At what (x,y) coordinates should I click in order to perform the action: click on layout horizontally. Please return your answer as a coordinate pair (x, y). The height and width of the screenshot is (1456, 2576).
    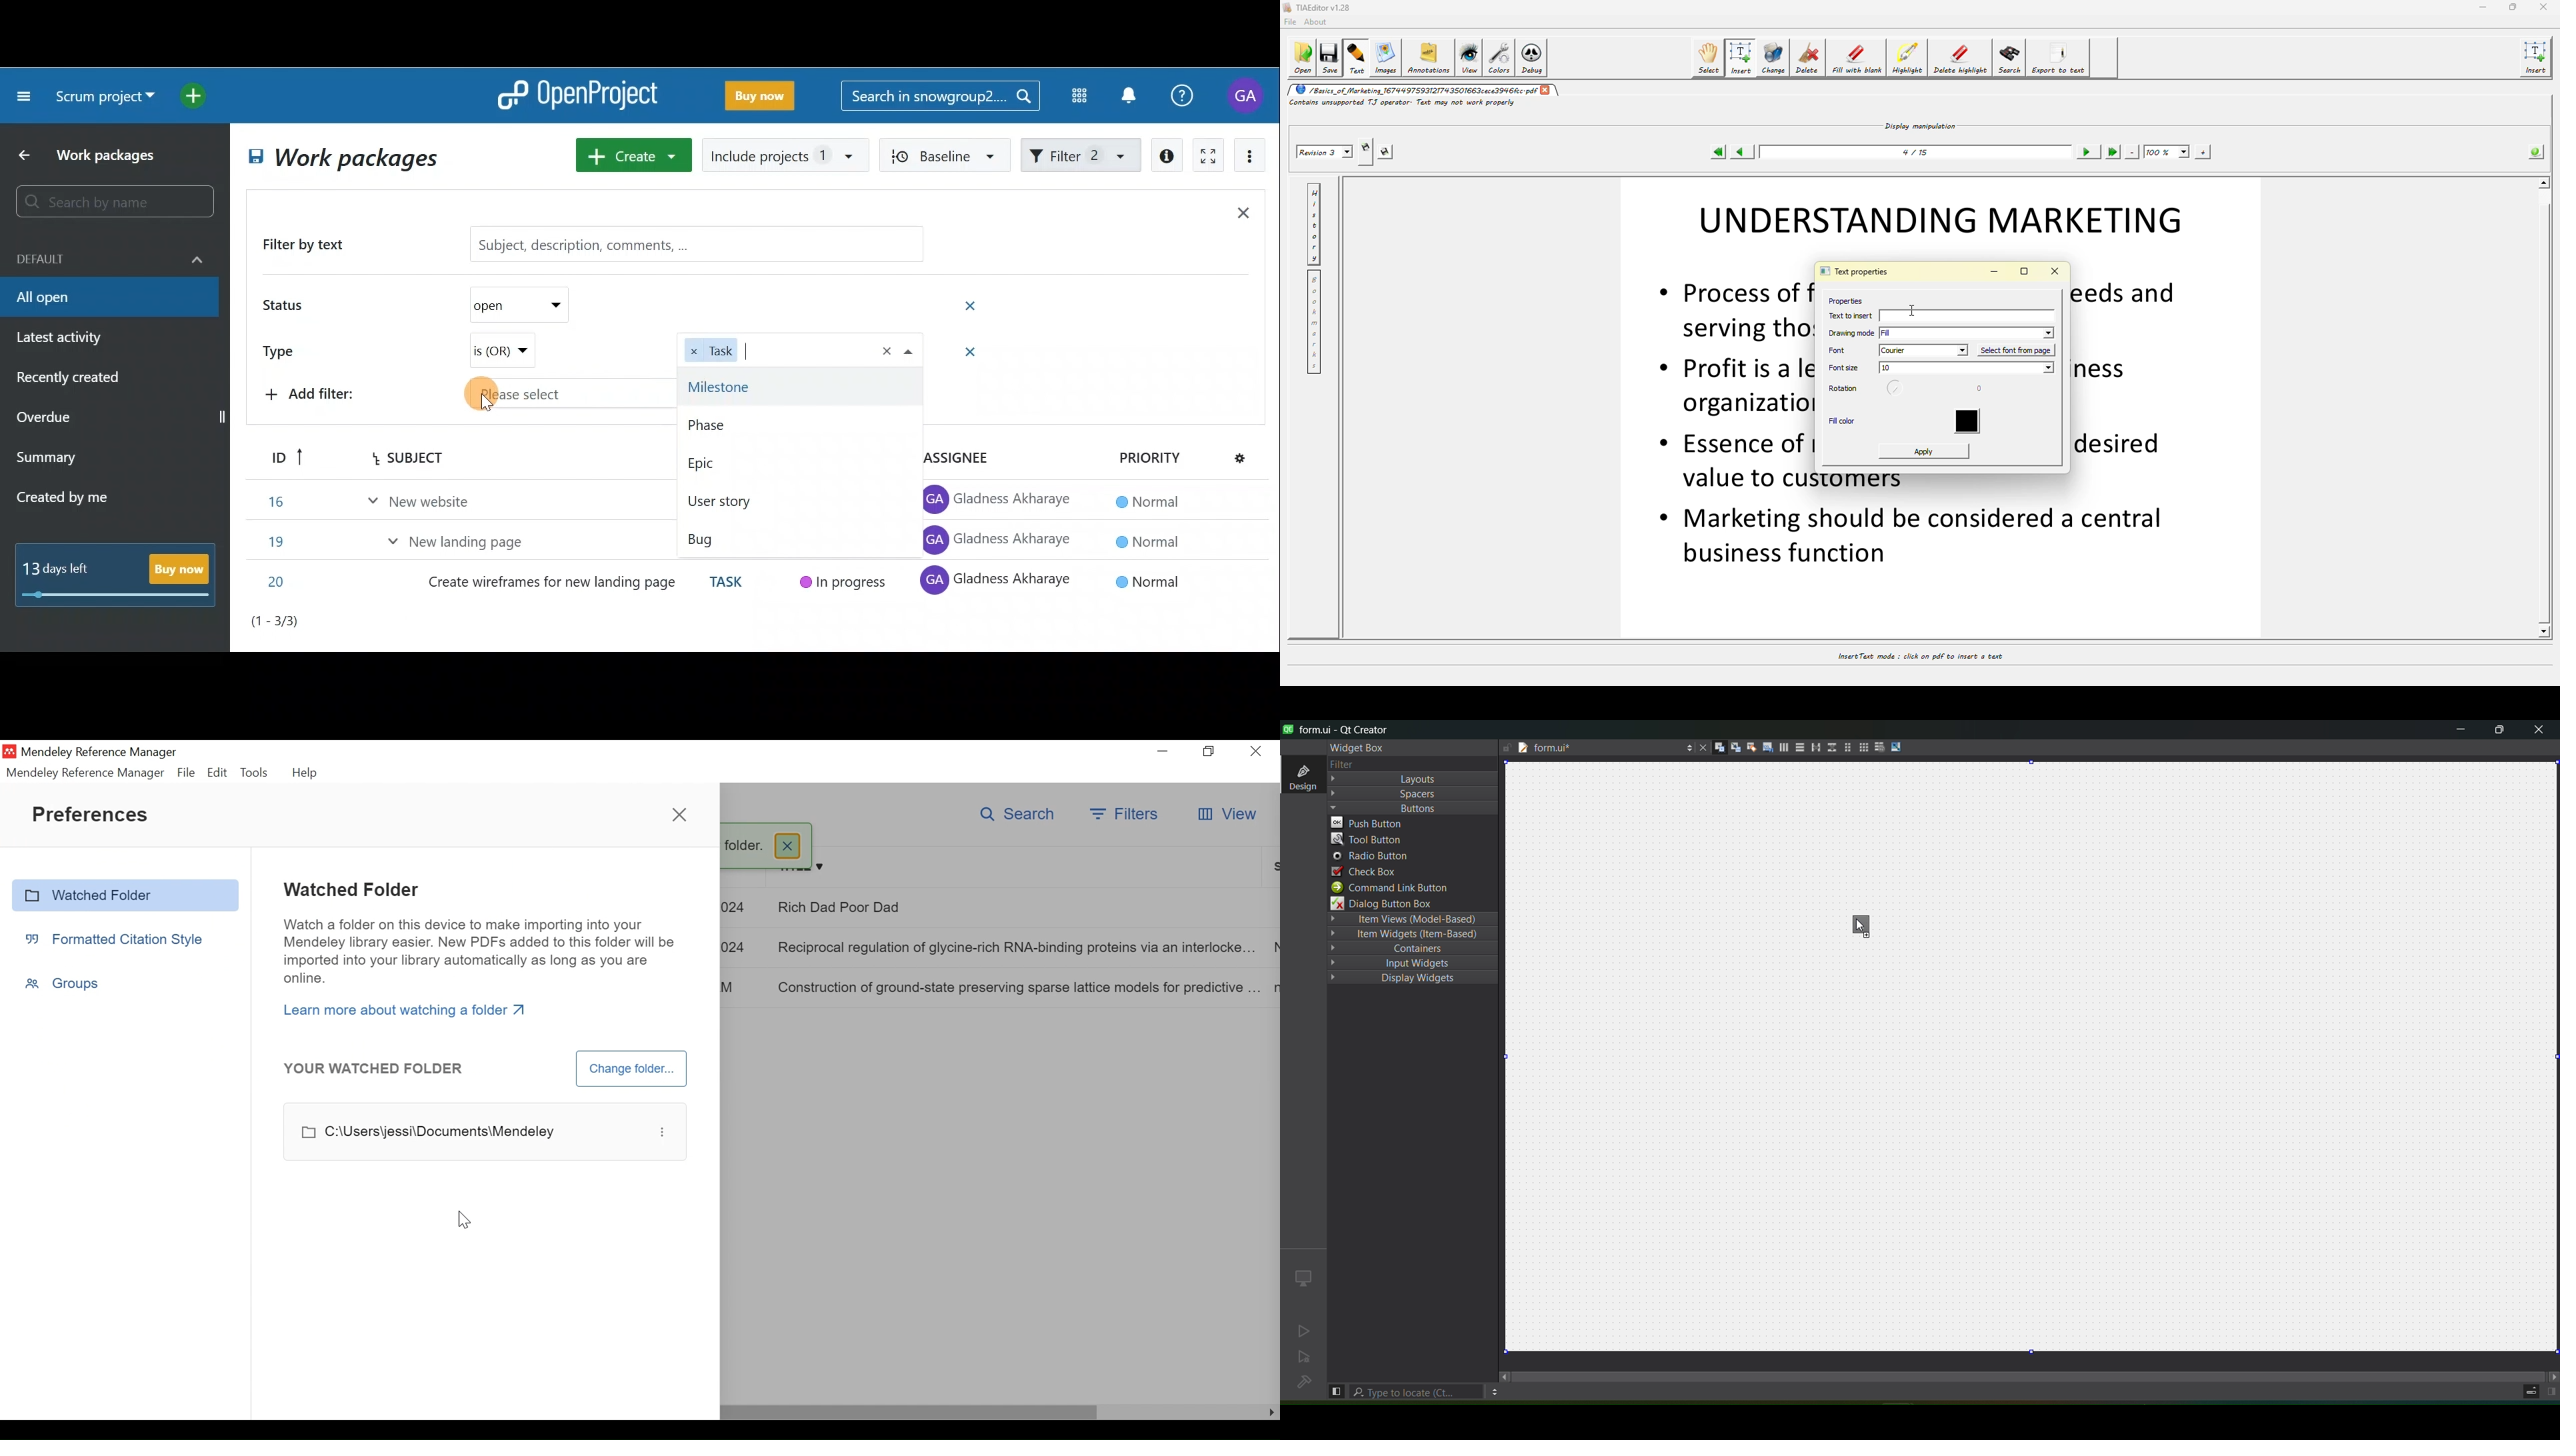
    Looking at the image, I should click on (1783, 747).